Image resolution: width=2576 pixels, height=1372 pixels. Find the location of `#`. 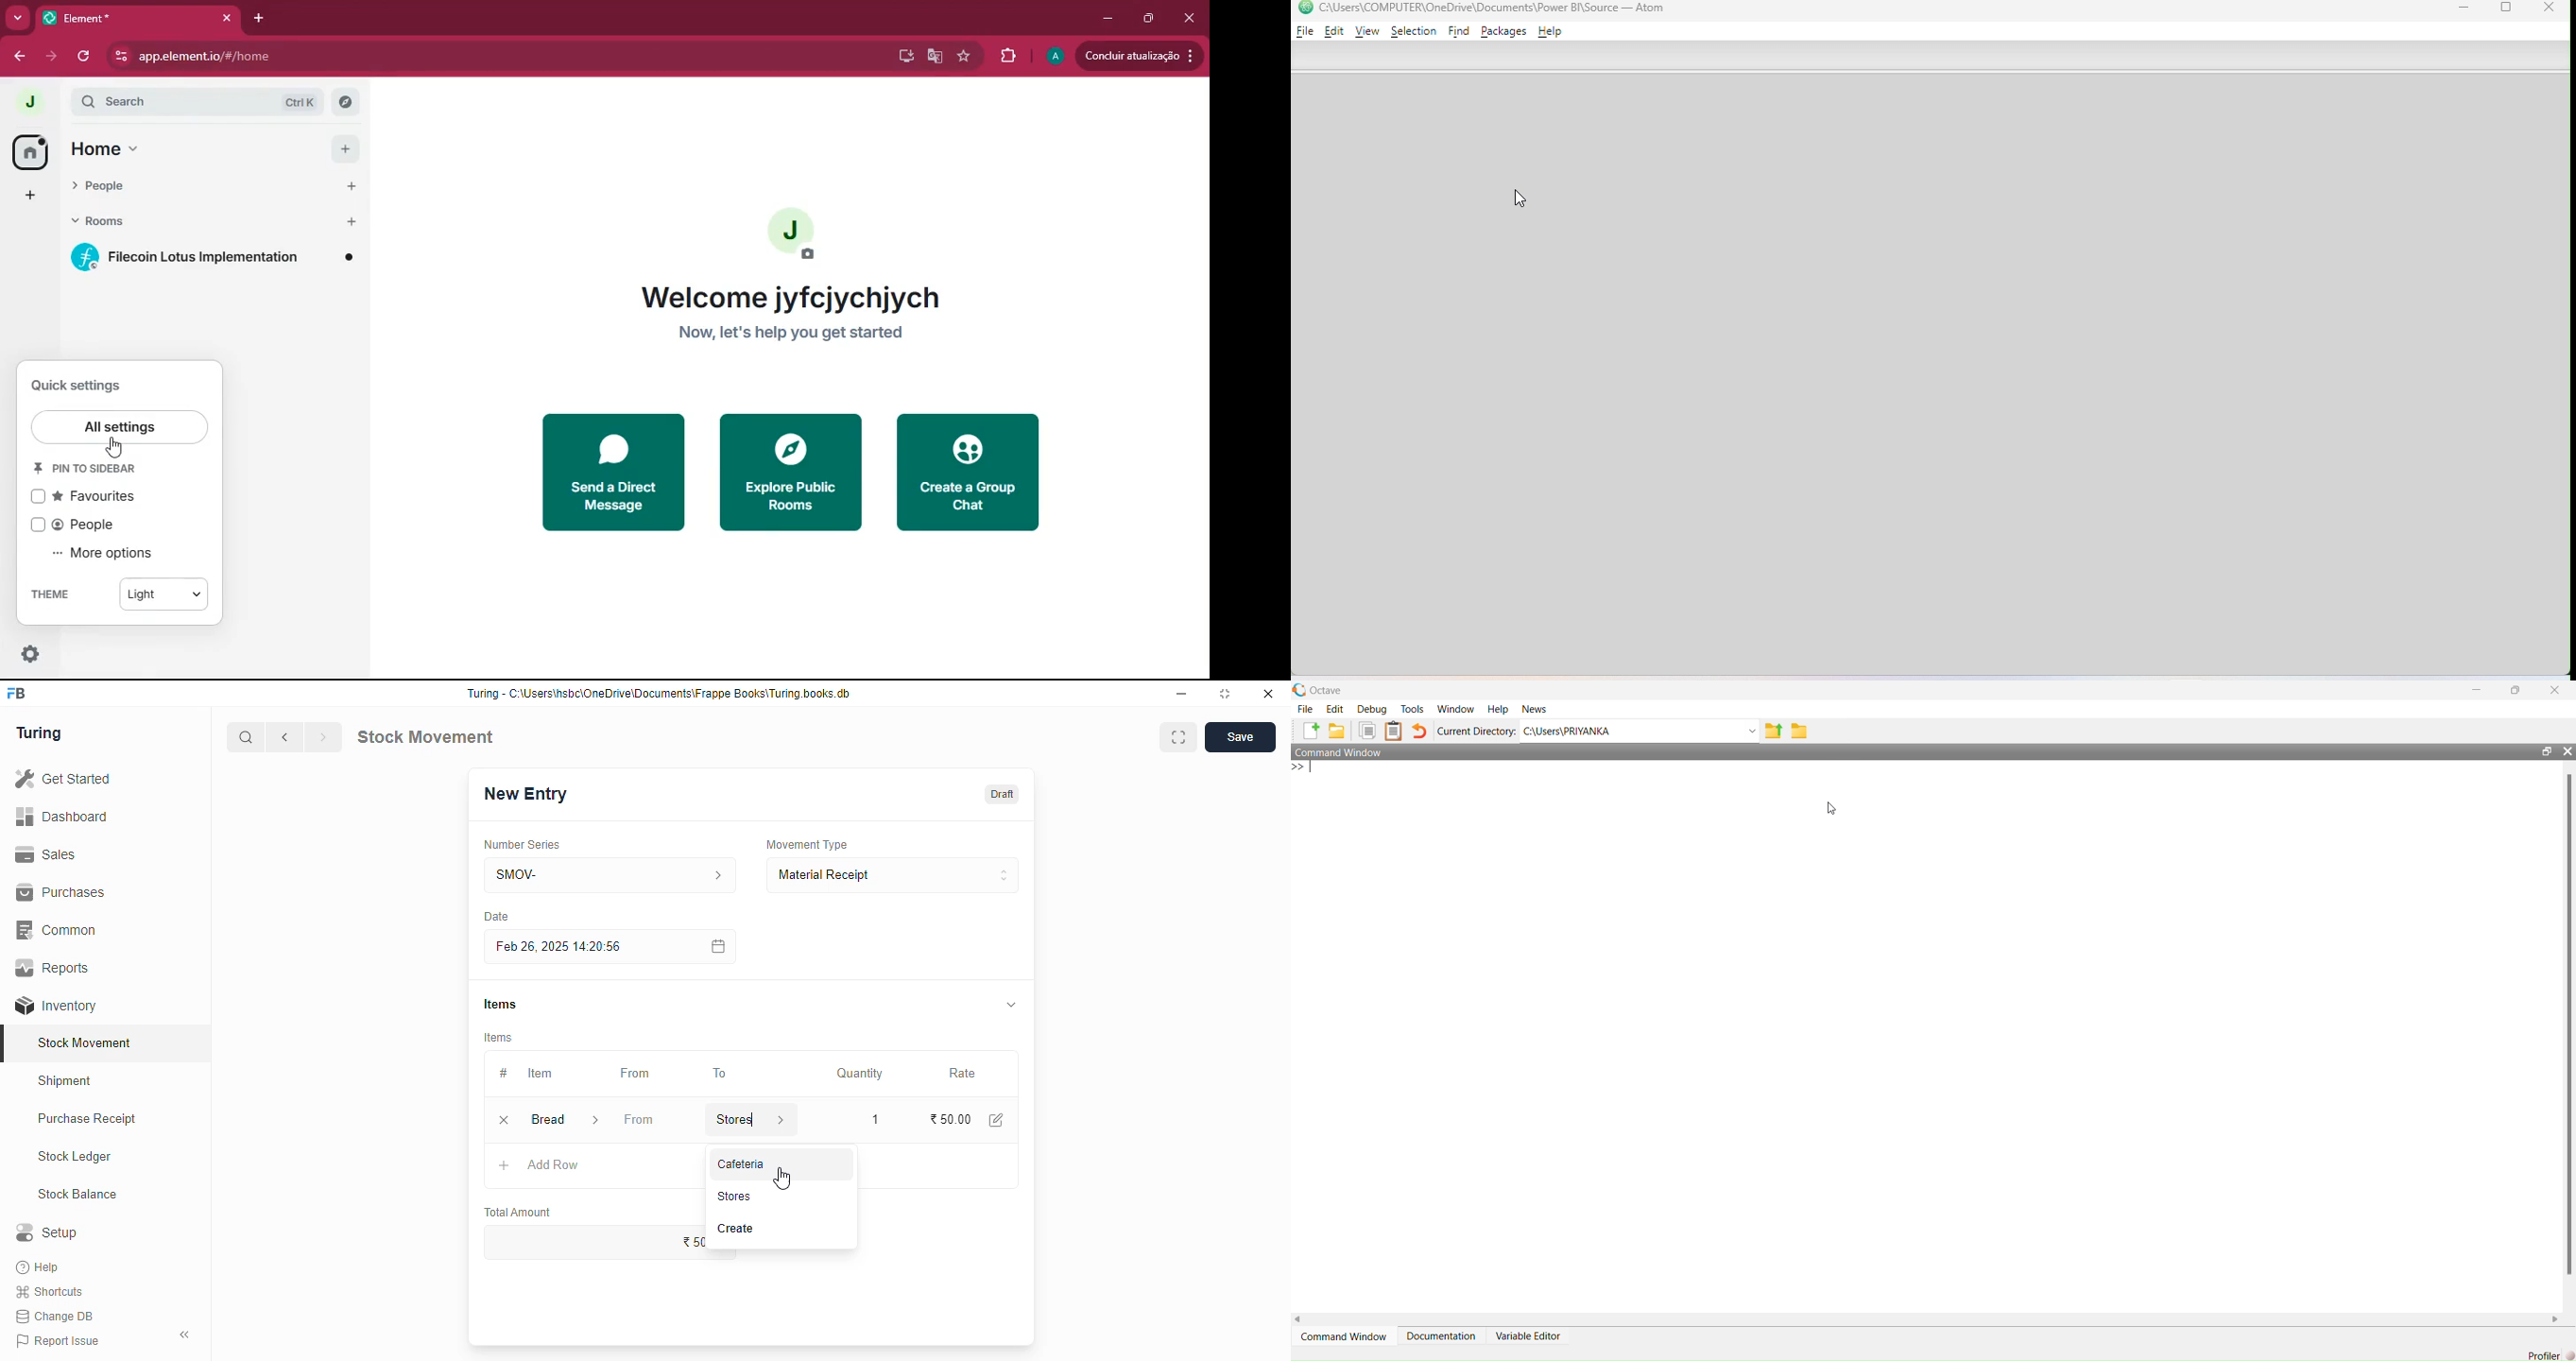

# is located at coordinates (504, 1074).